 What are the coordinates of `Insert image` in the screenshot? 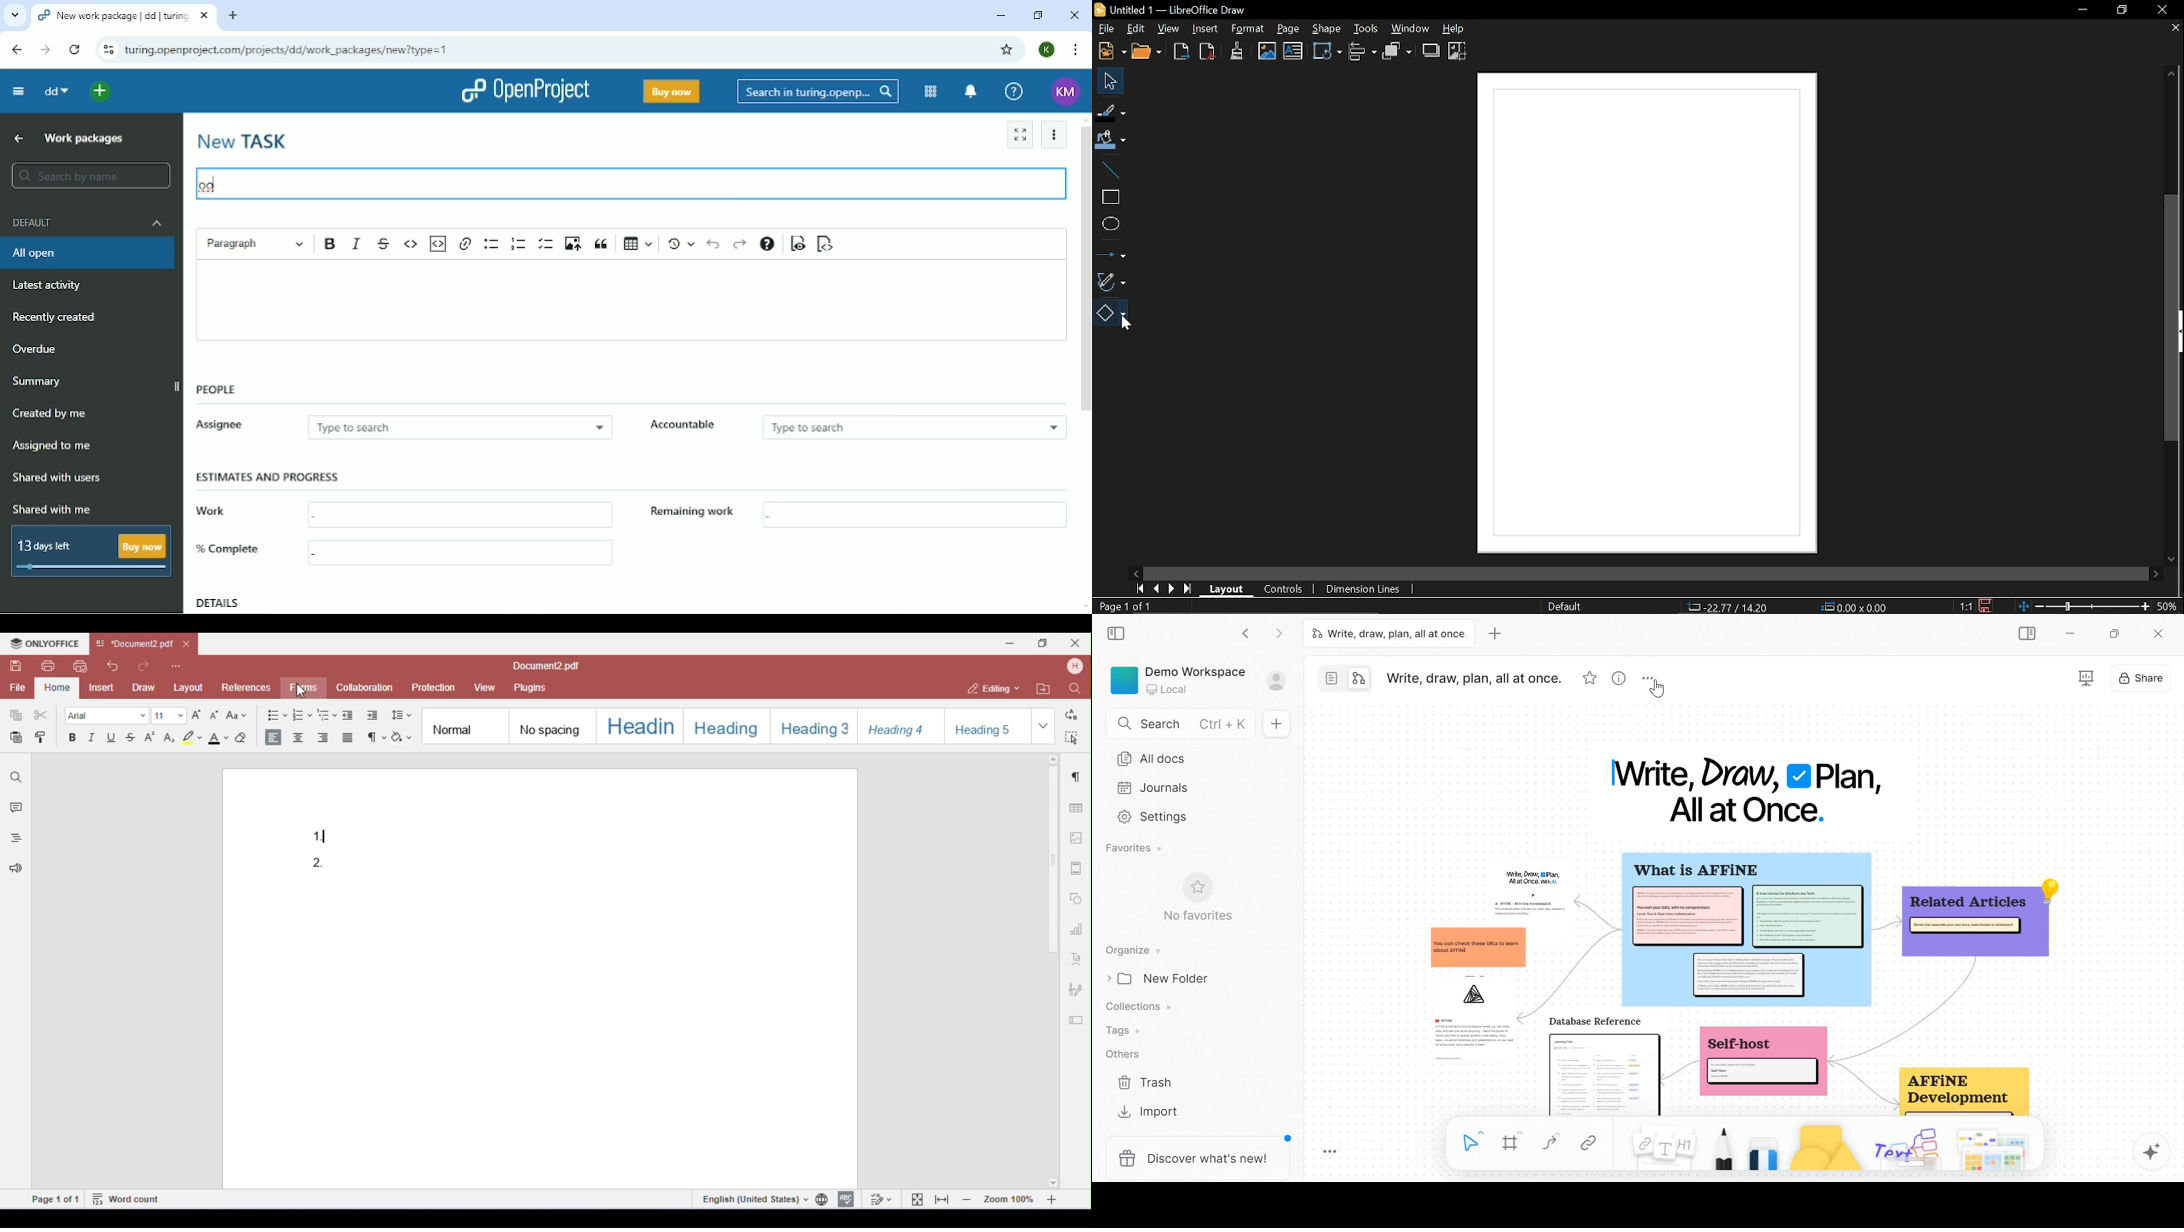 It's located at (1293, 51).